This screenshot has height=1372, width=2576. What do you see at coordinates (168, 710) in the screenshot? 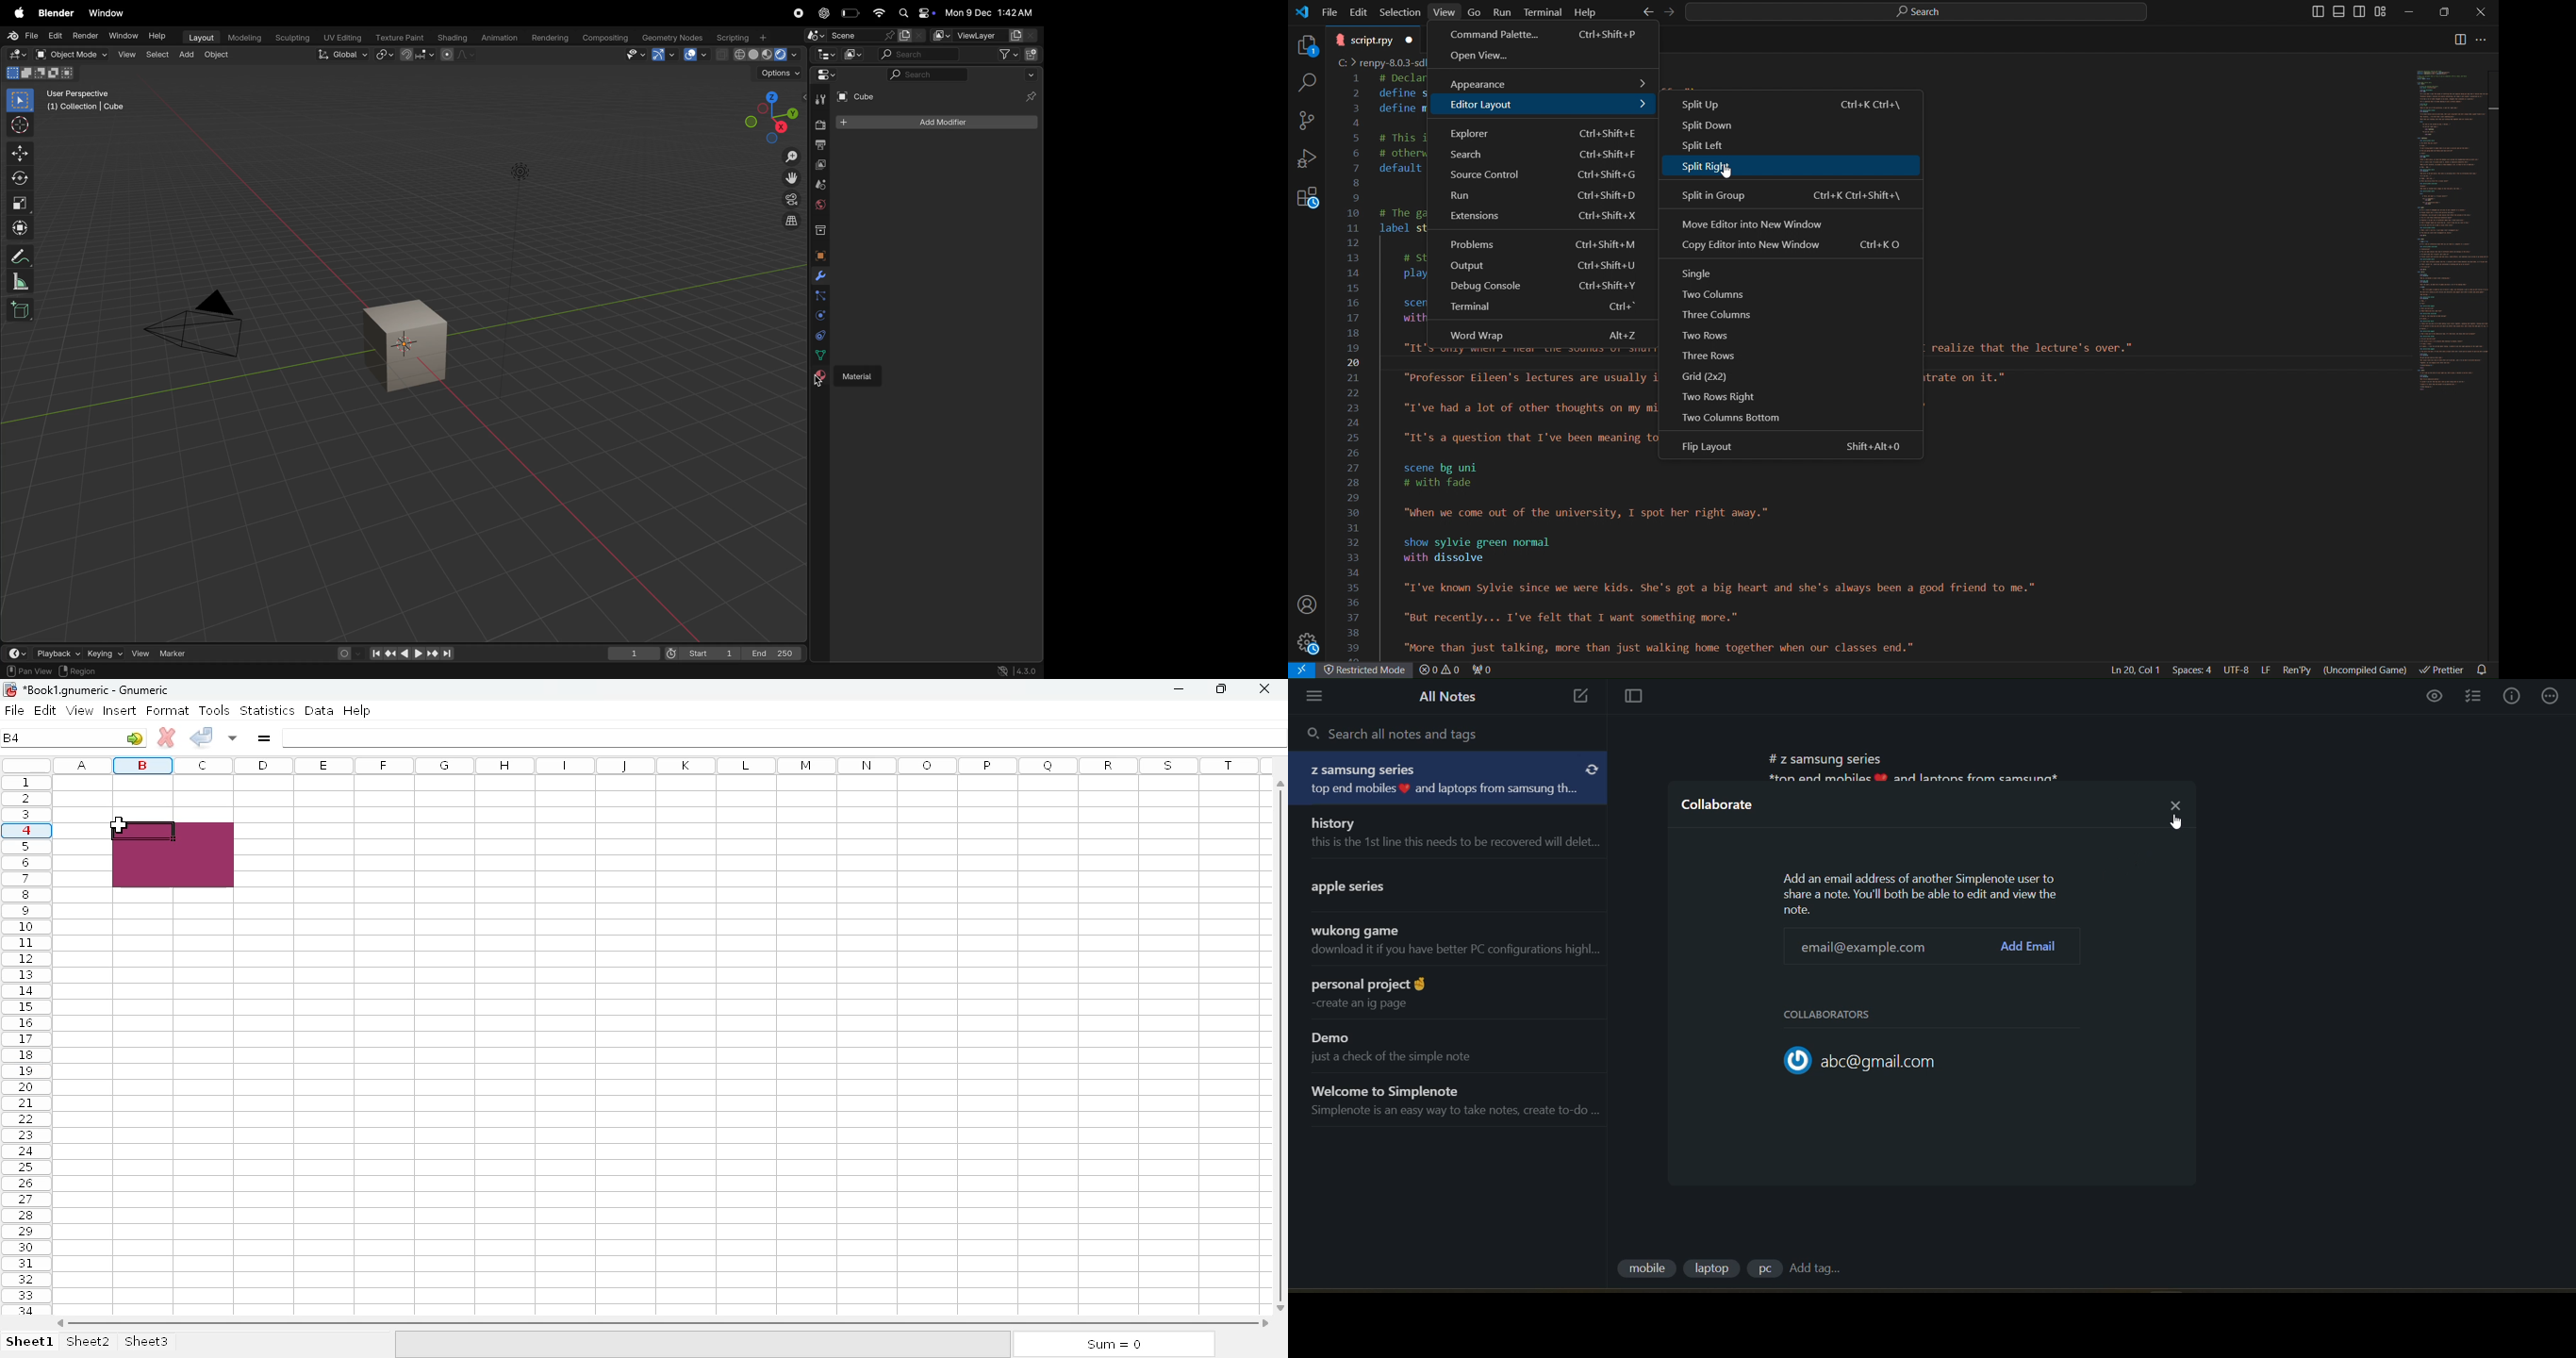
I see `format` at bounding box center [168, 710].